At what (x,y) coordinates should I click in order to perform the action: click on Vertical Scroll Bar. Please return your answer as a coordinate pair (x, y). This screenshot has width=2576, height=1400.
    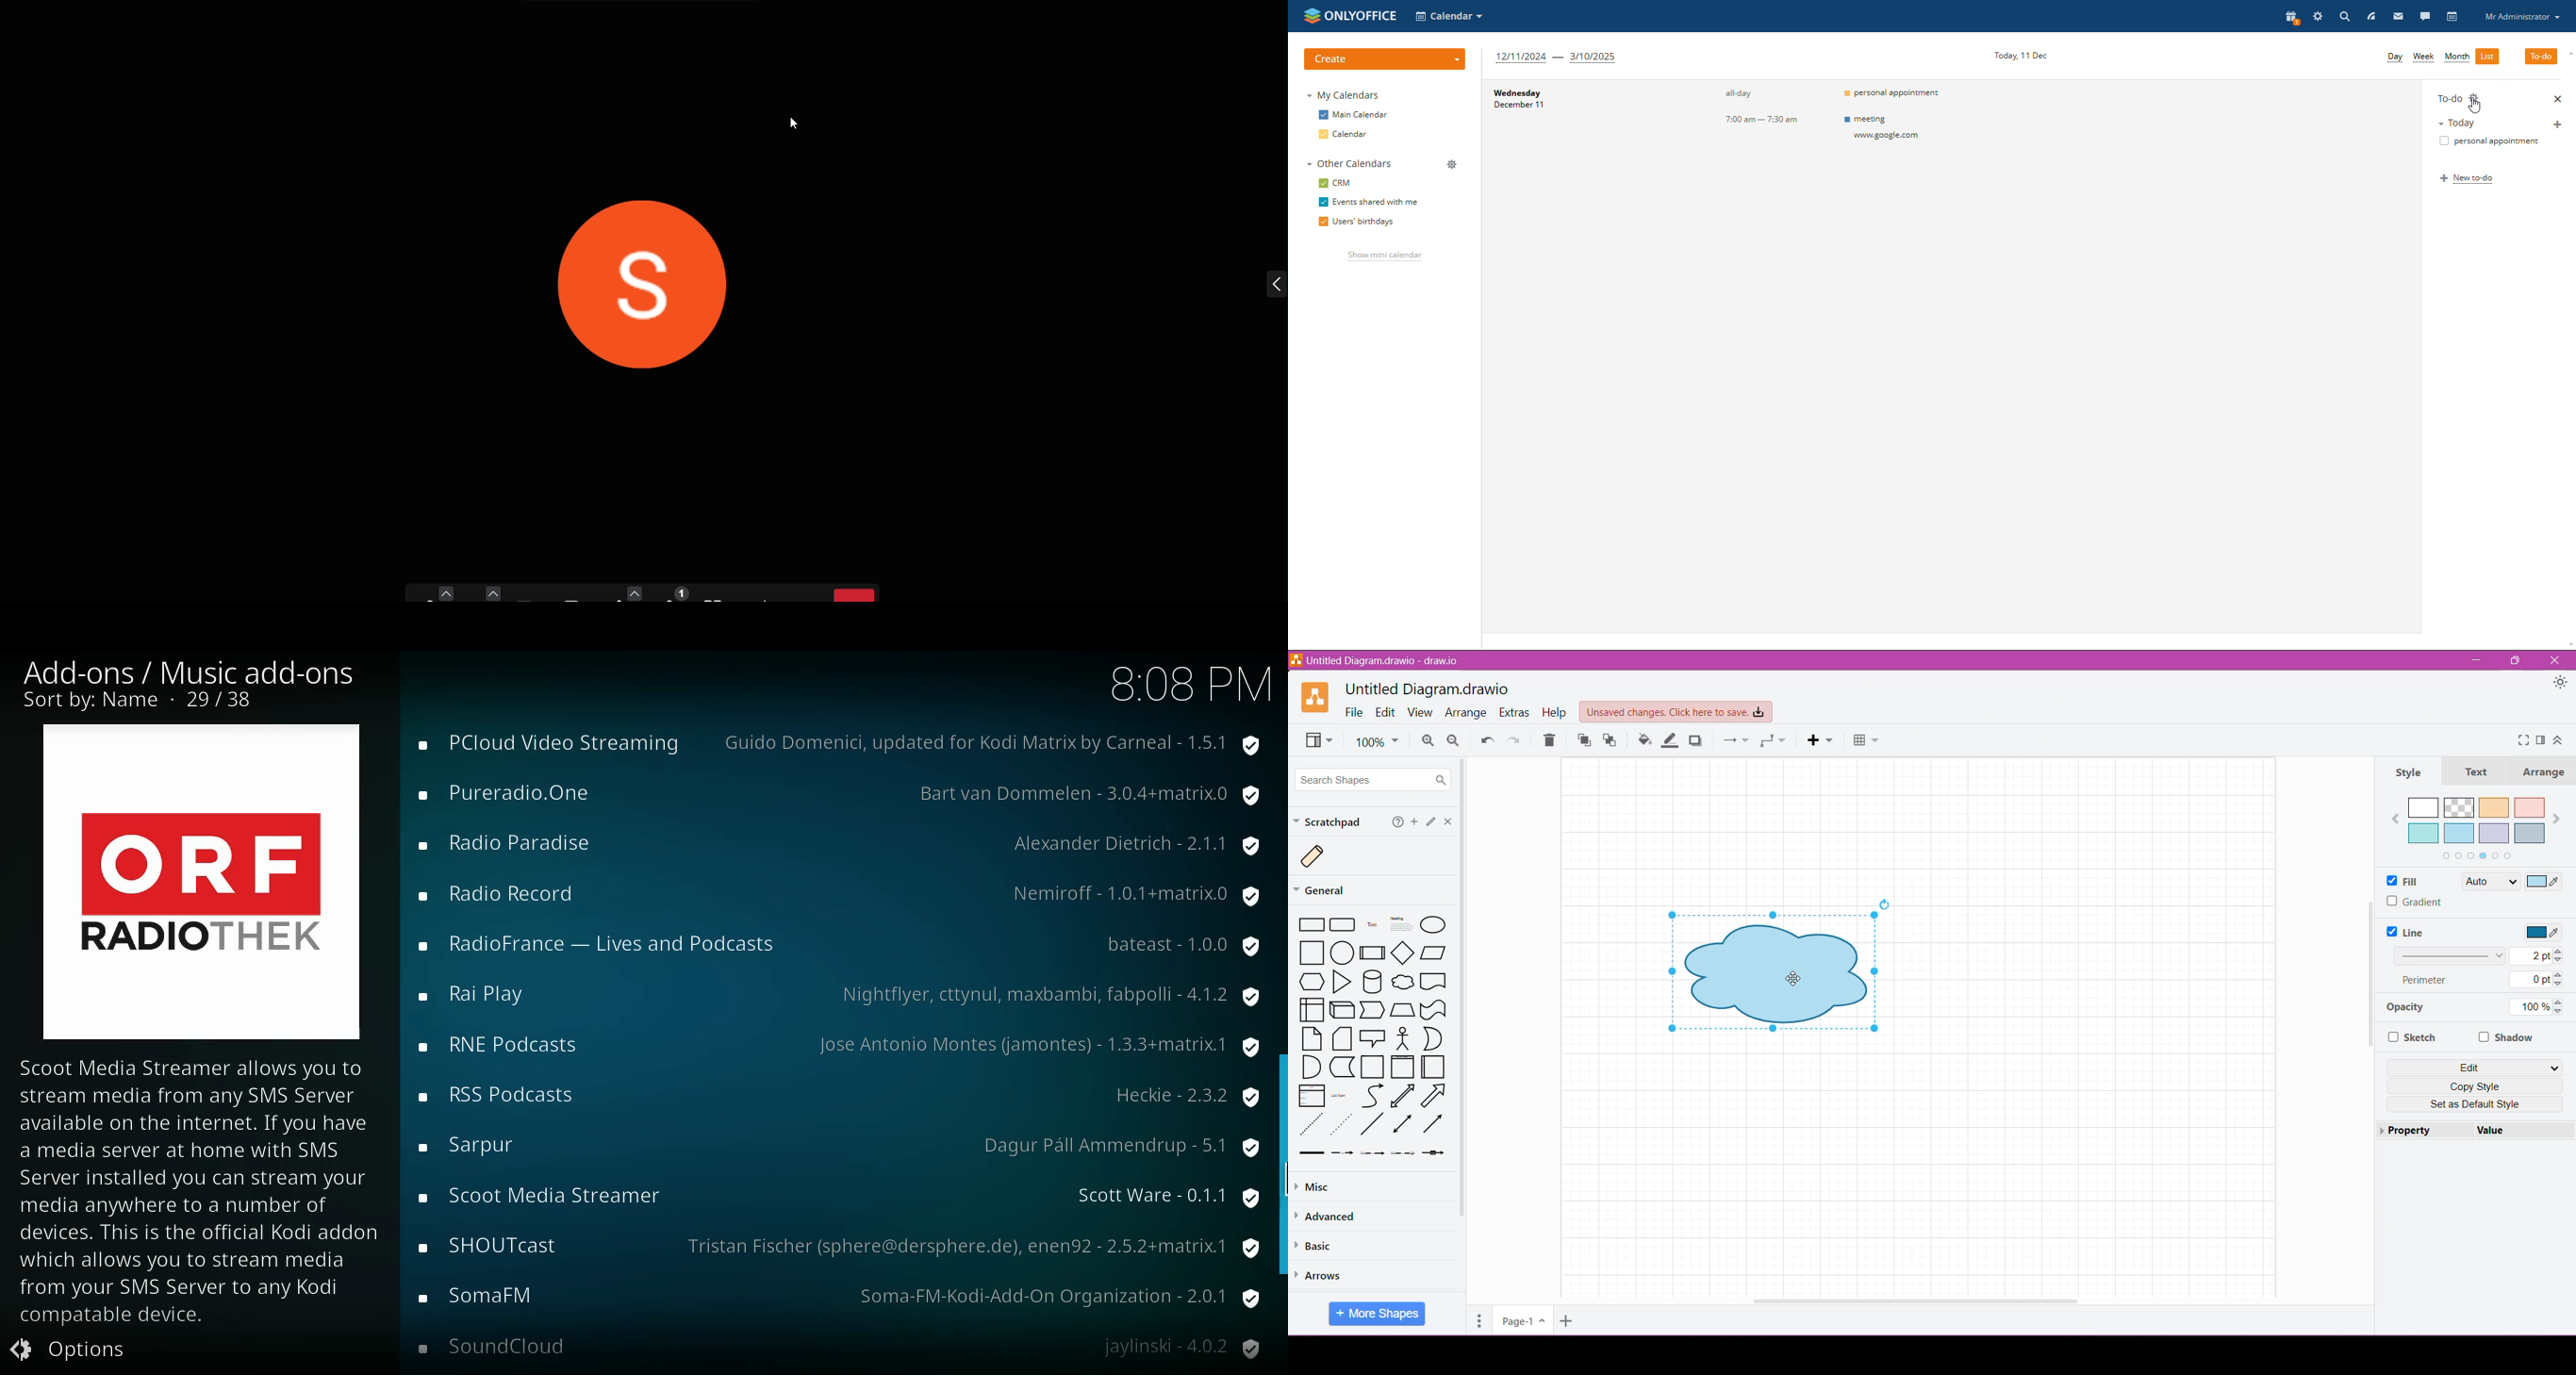
    Looking at the image, I should click on (1465, 1025).